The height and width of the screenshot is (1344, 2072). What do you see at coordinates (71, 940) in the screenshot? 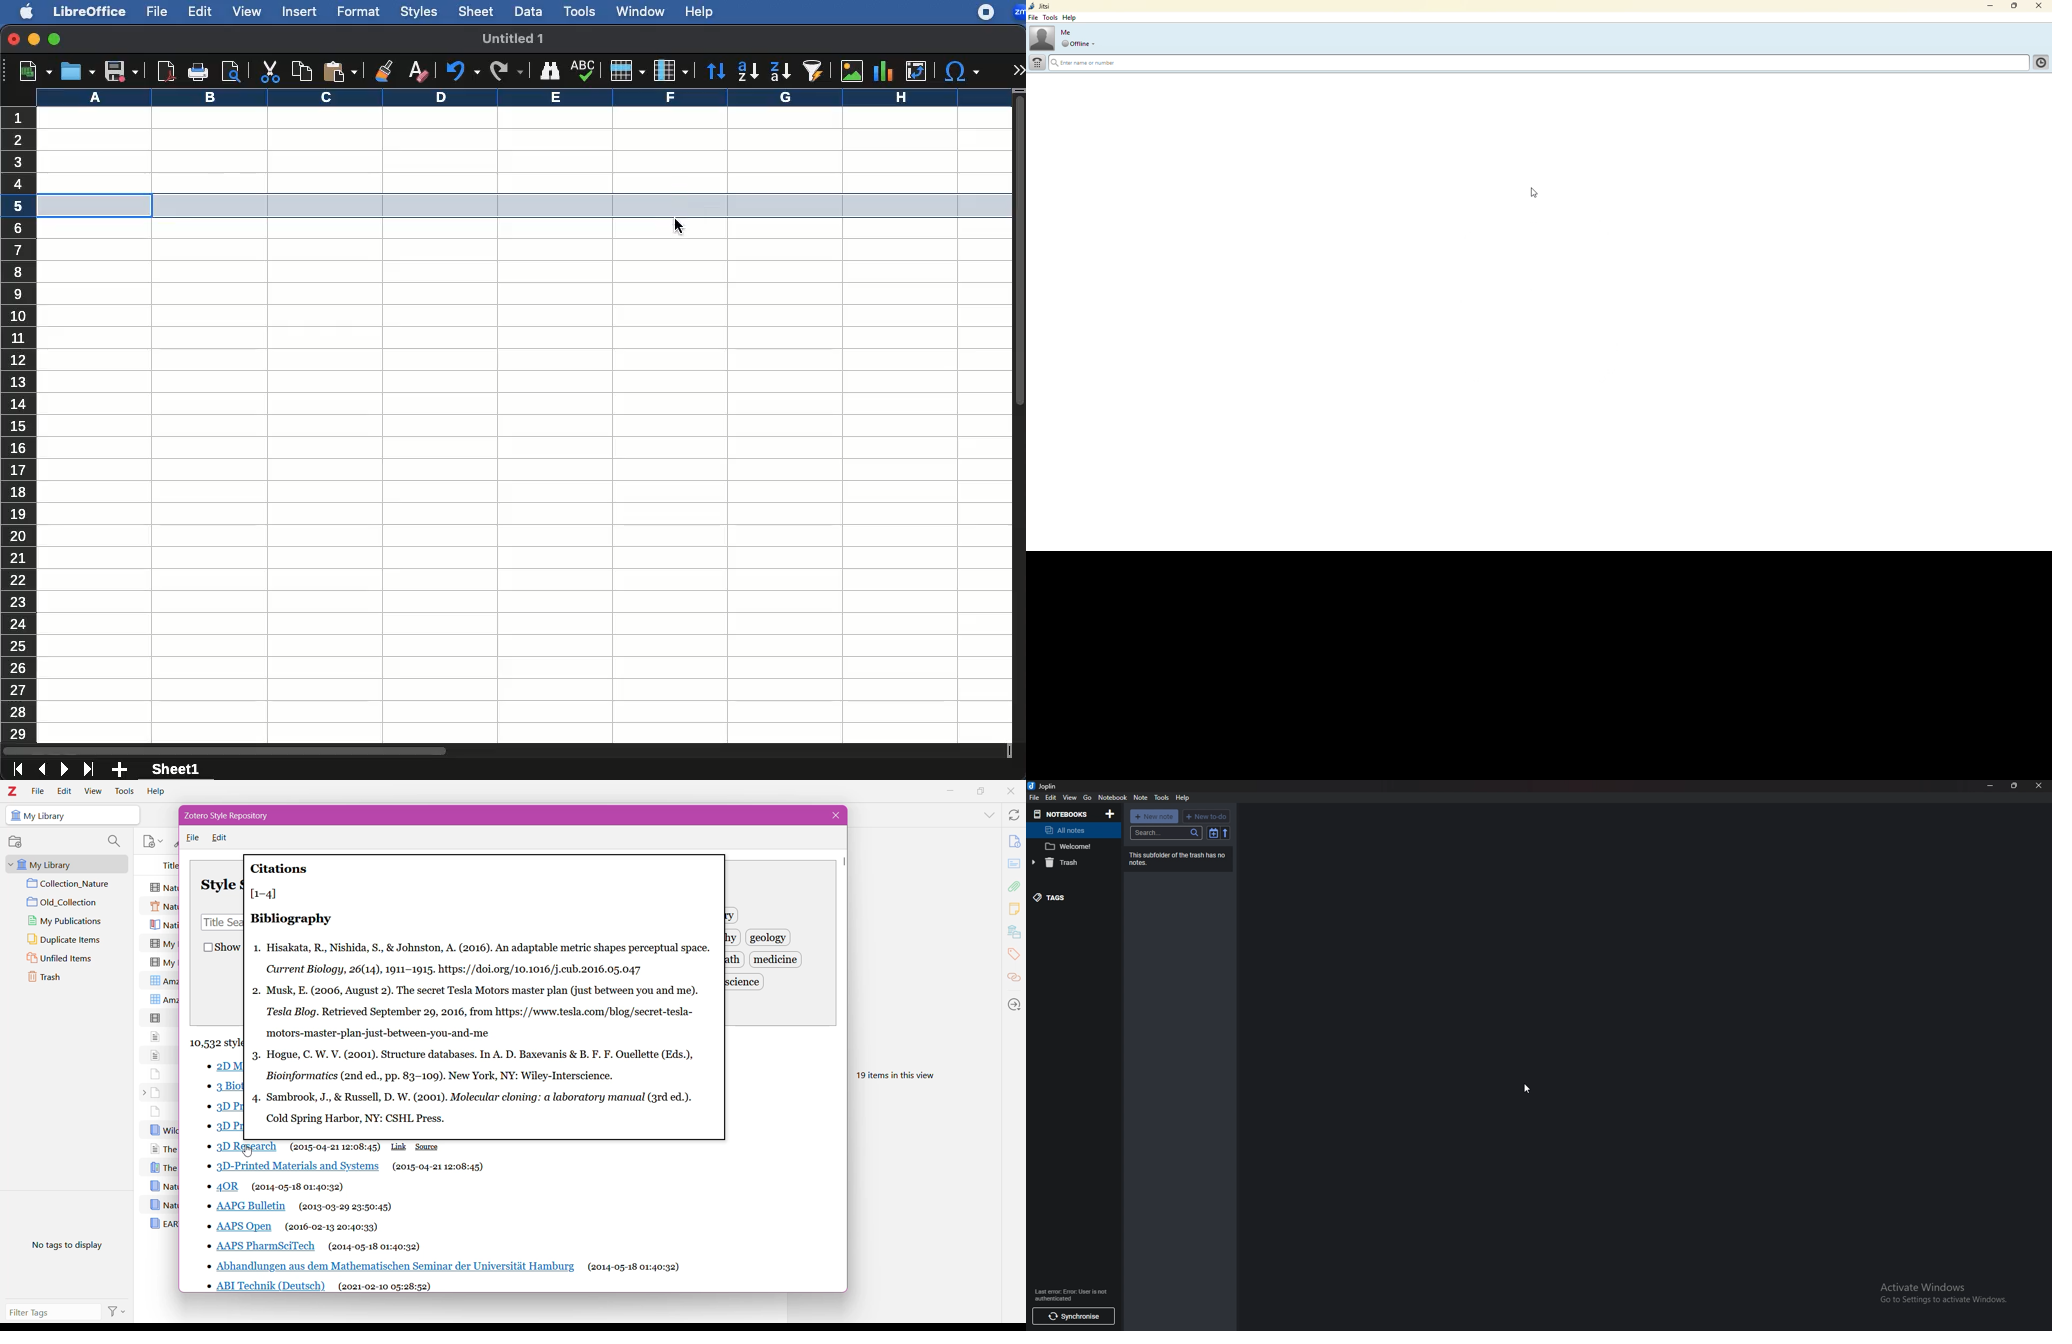
I see `Duplicate Items` at bounding box center [71, 940].